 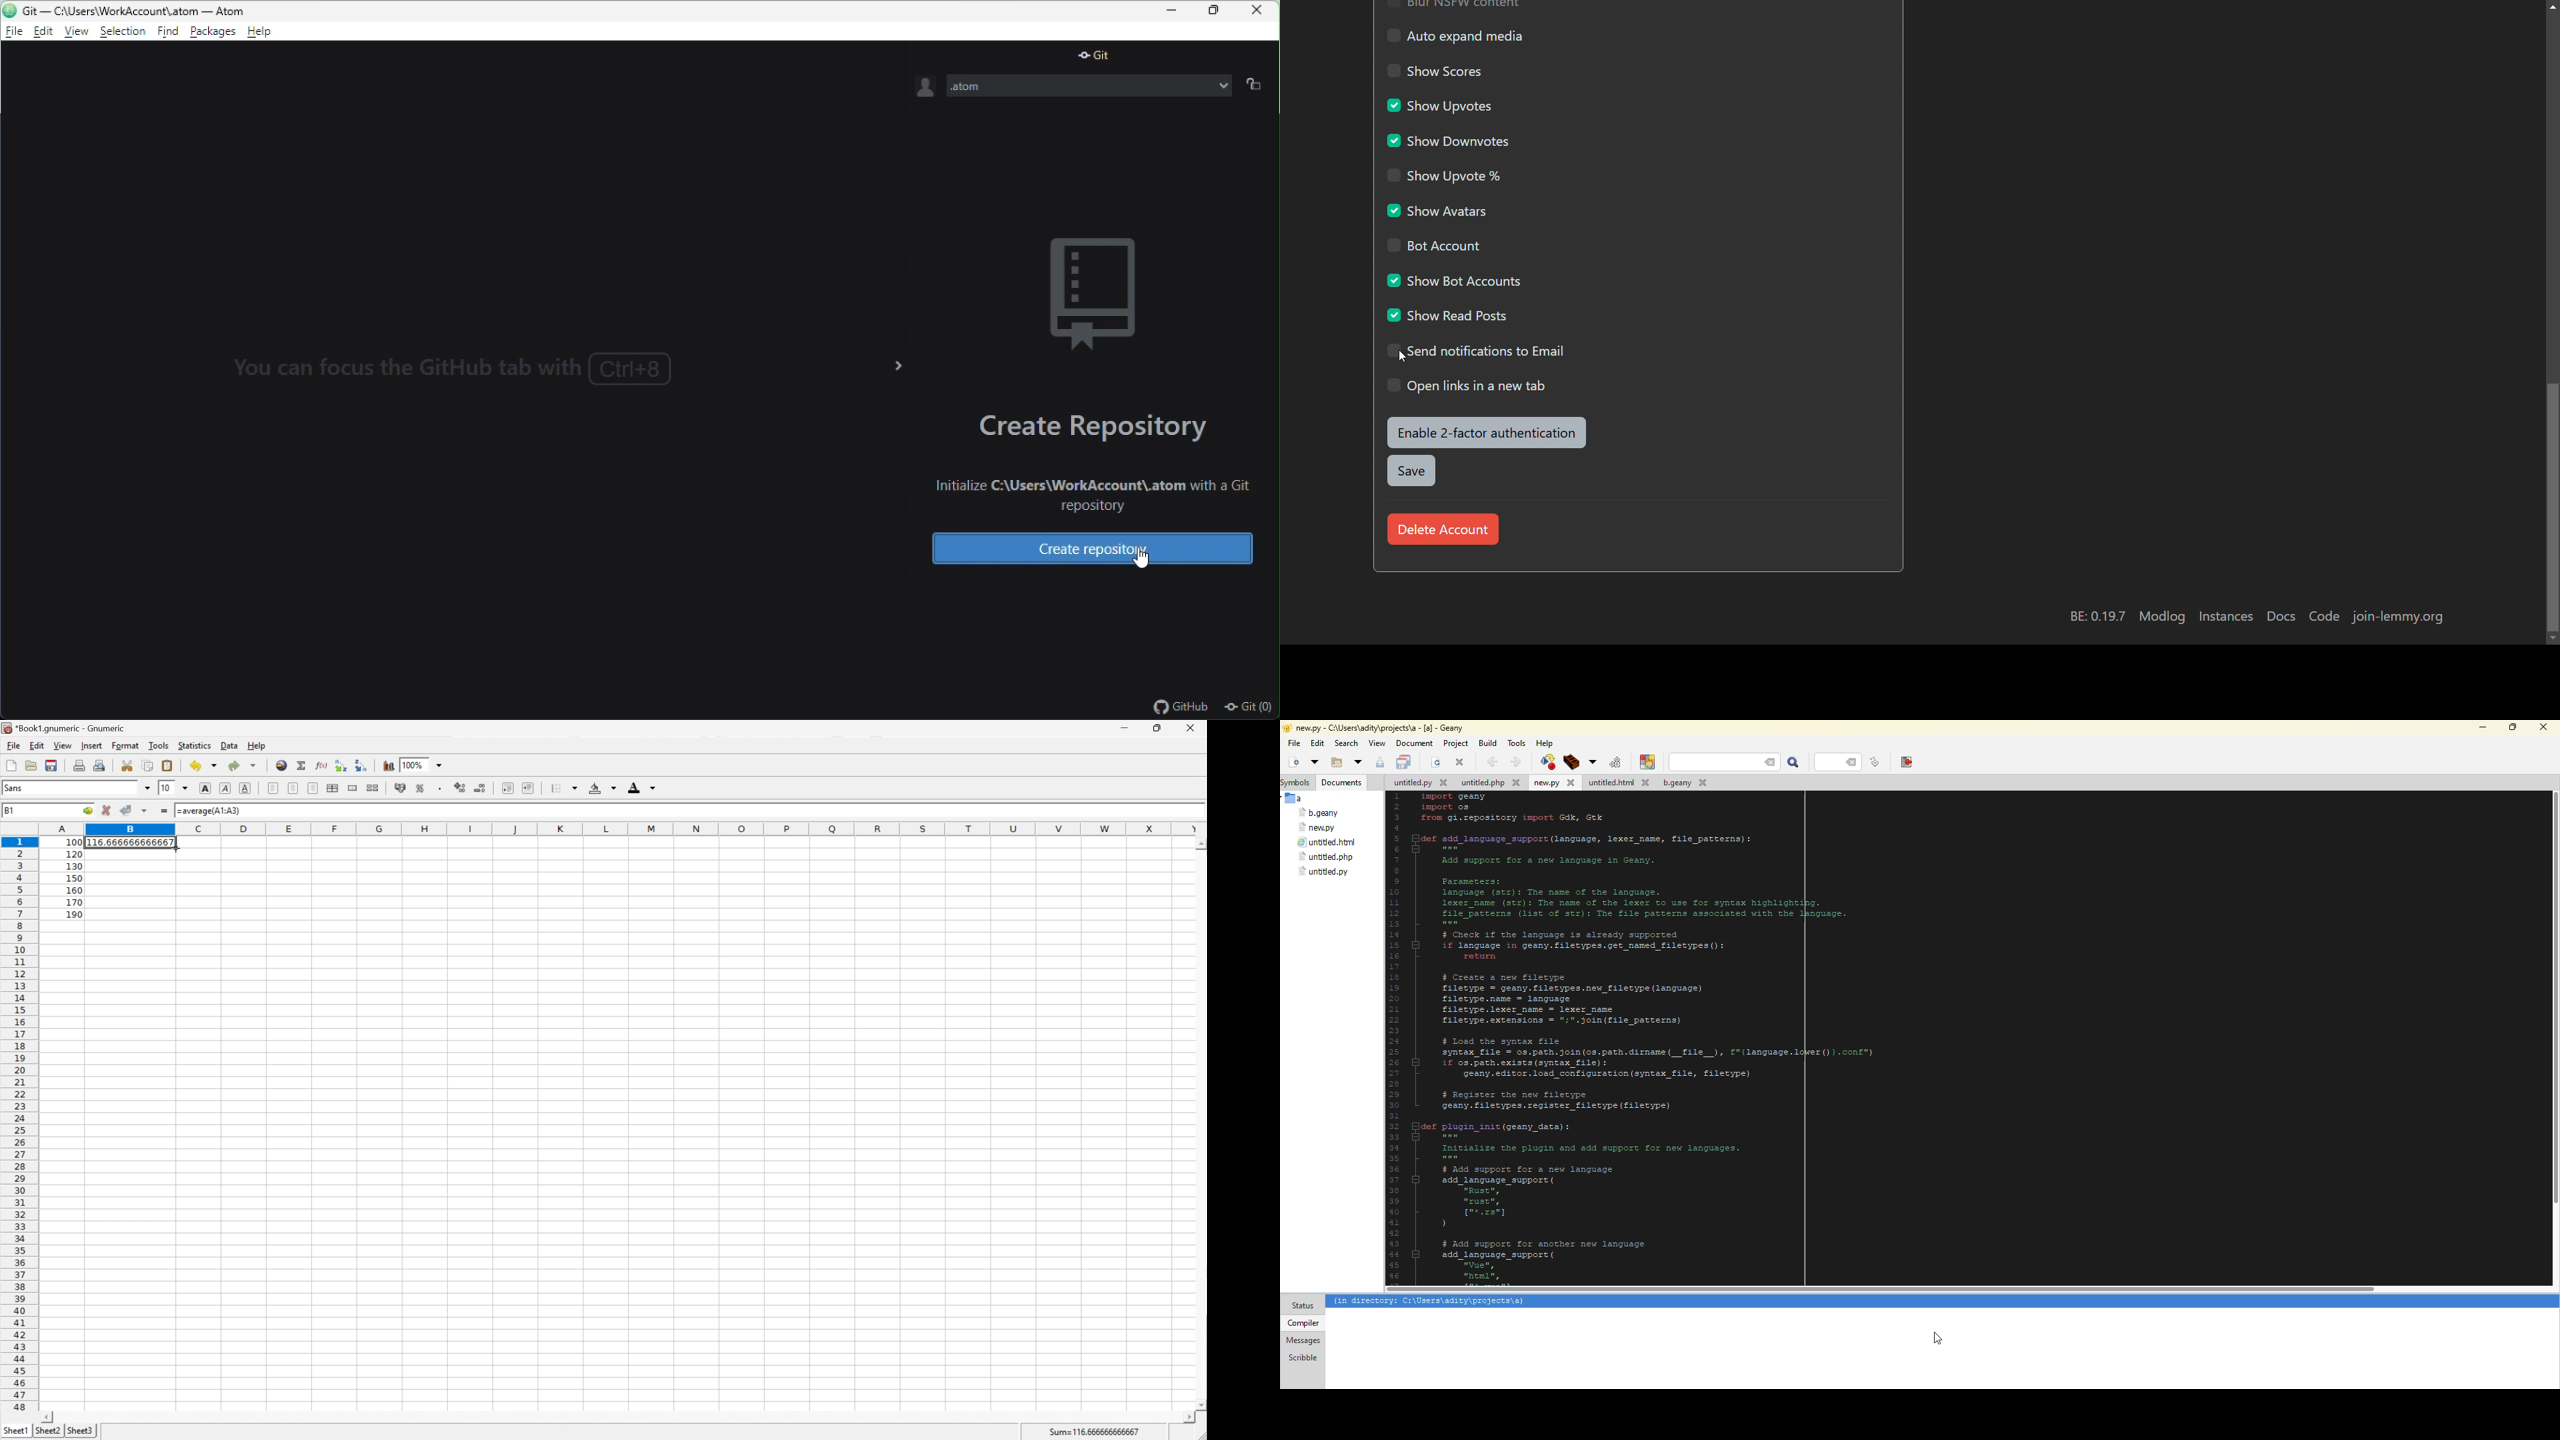 What do you see at coordinates (373, 787) in the screenshot?
I see `Split the ranges of merged cells` at bounding box center [373, 787].